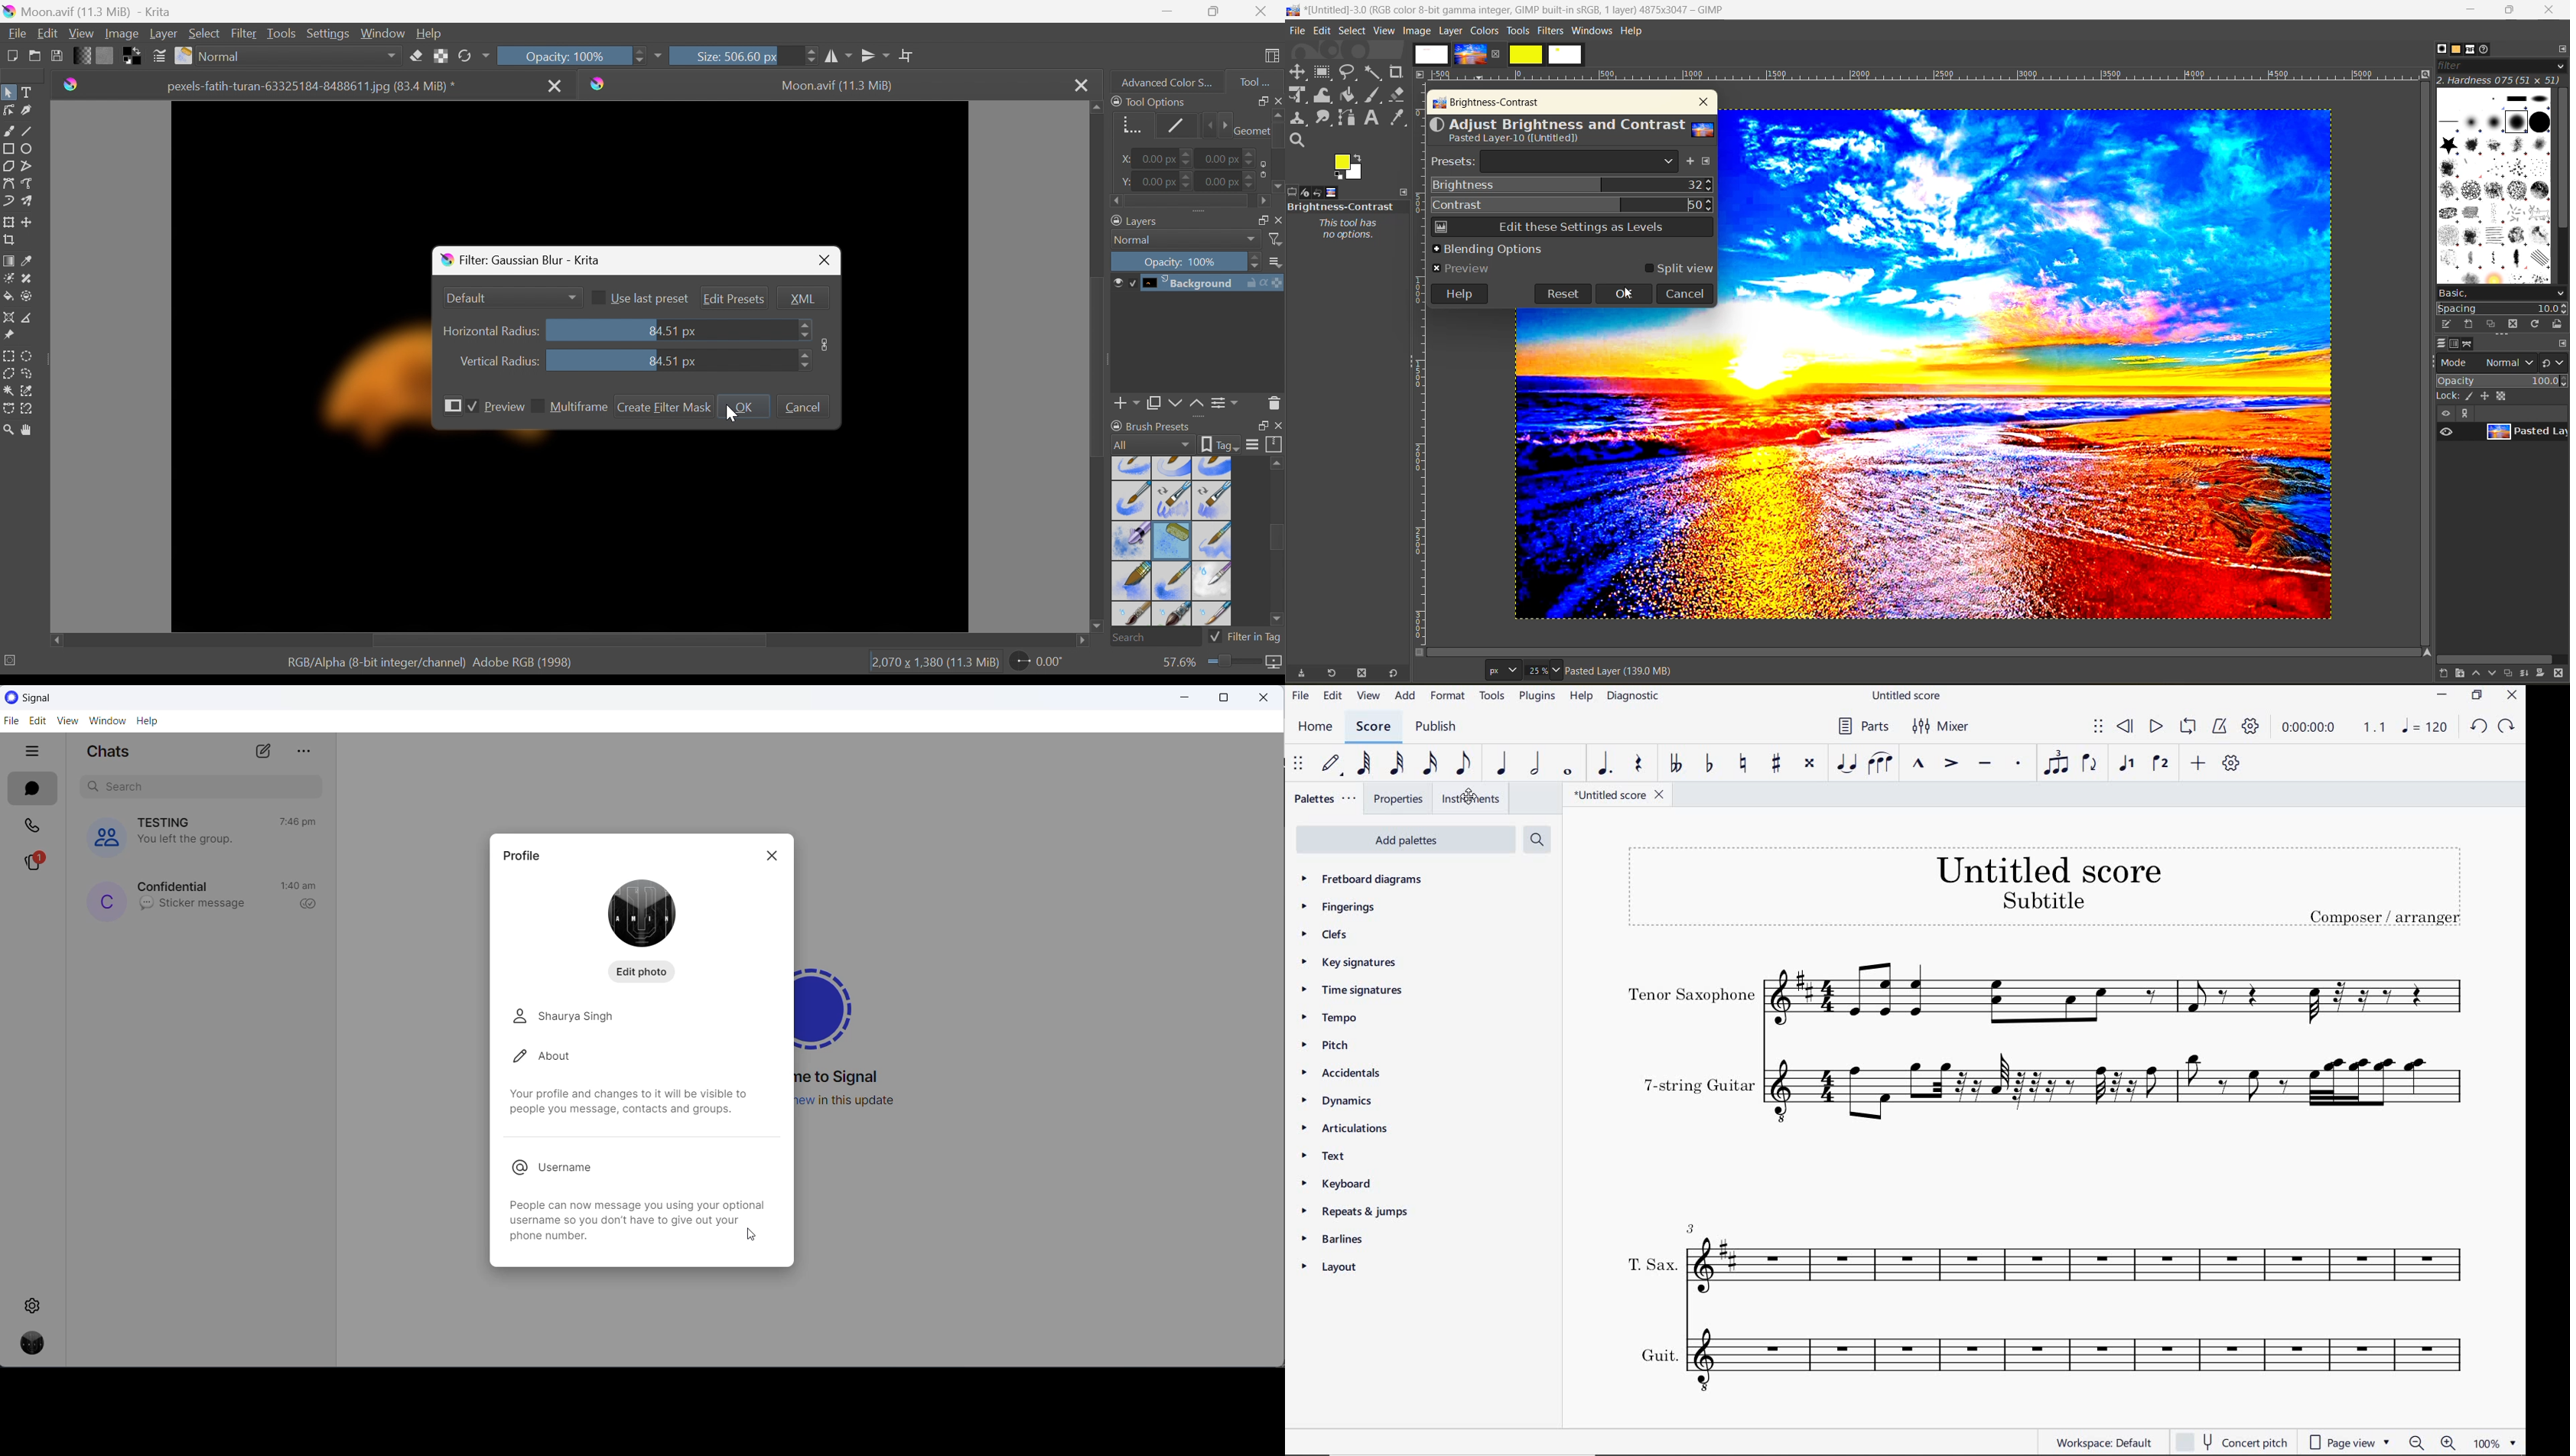 The width and height of the screenshot is (2576, 1456). What do you see at coordinates (628, 1103) in the screenshot?
I see `about text` at bounding box center [628, 1103].